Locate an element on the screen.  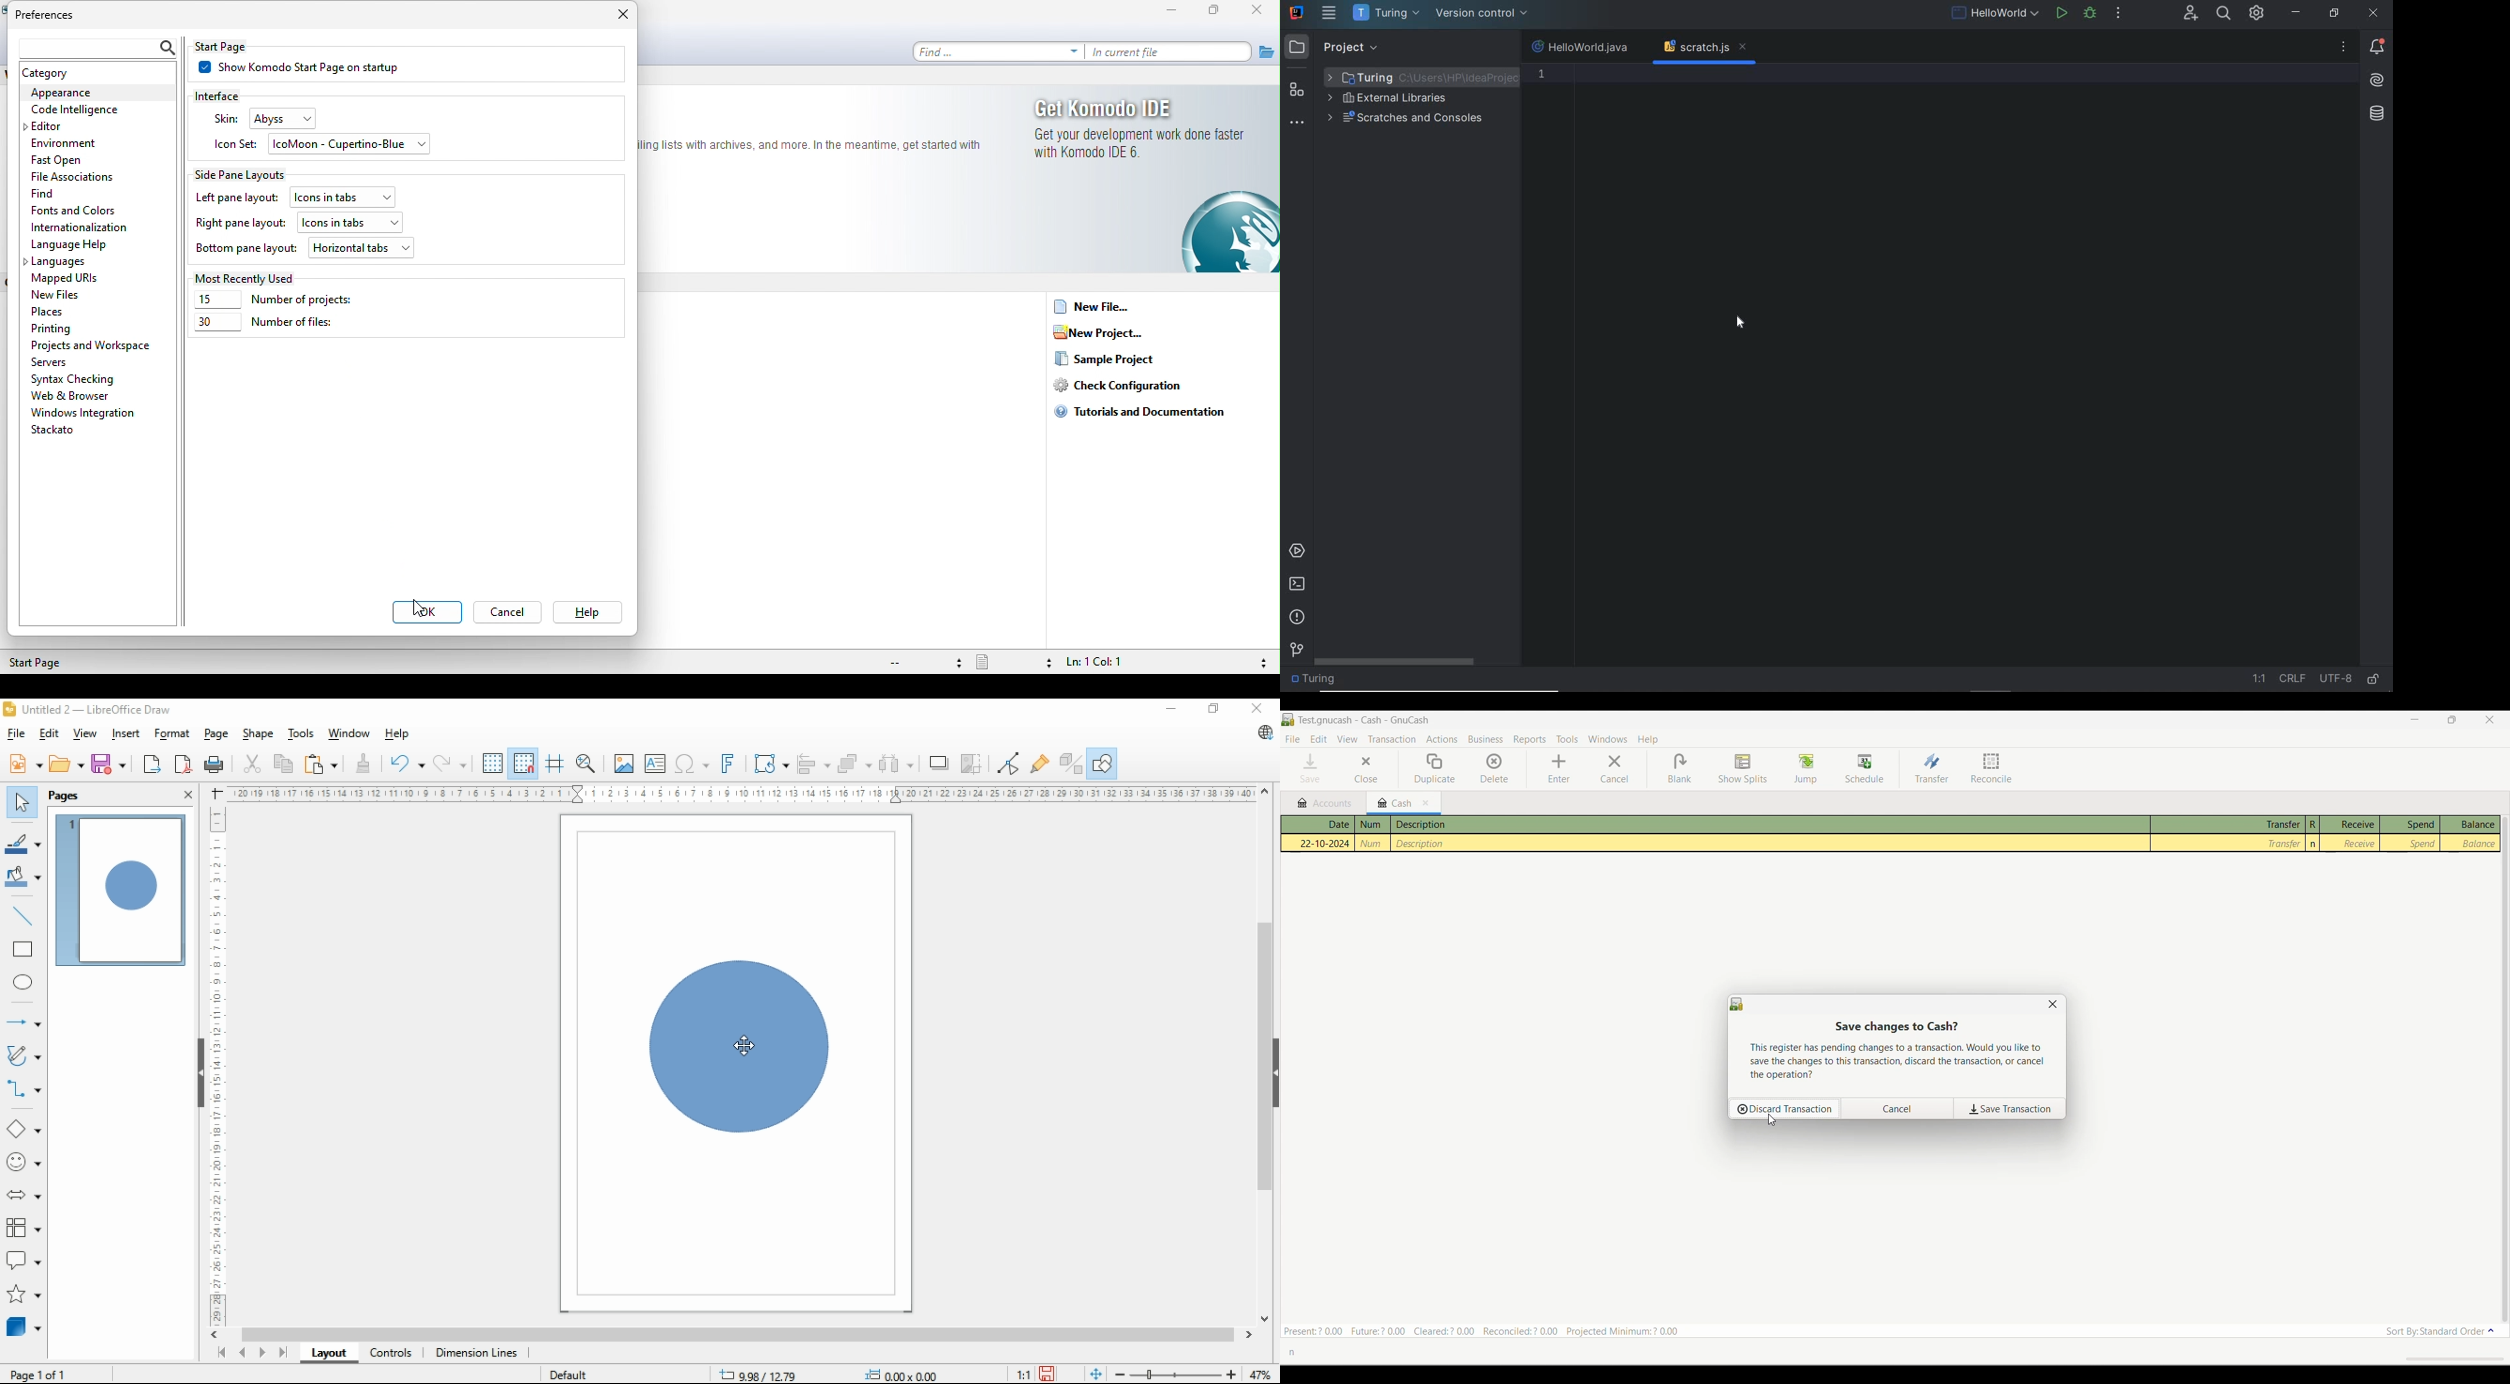
Actions is located at coordinates (1441, 739).